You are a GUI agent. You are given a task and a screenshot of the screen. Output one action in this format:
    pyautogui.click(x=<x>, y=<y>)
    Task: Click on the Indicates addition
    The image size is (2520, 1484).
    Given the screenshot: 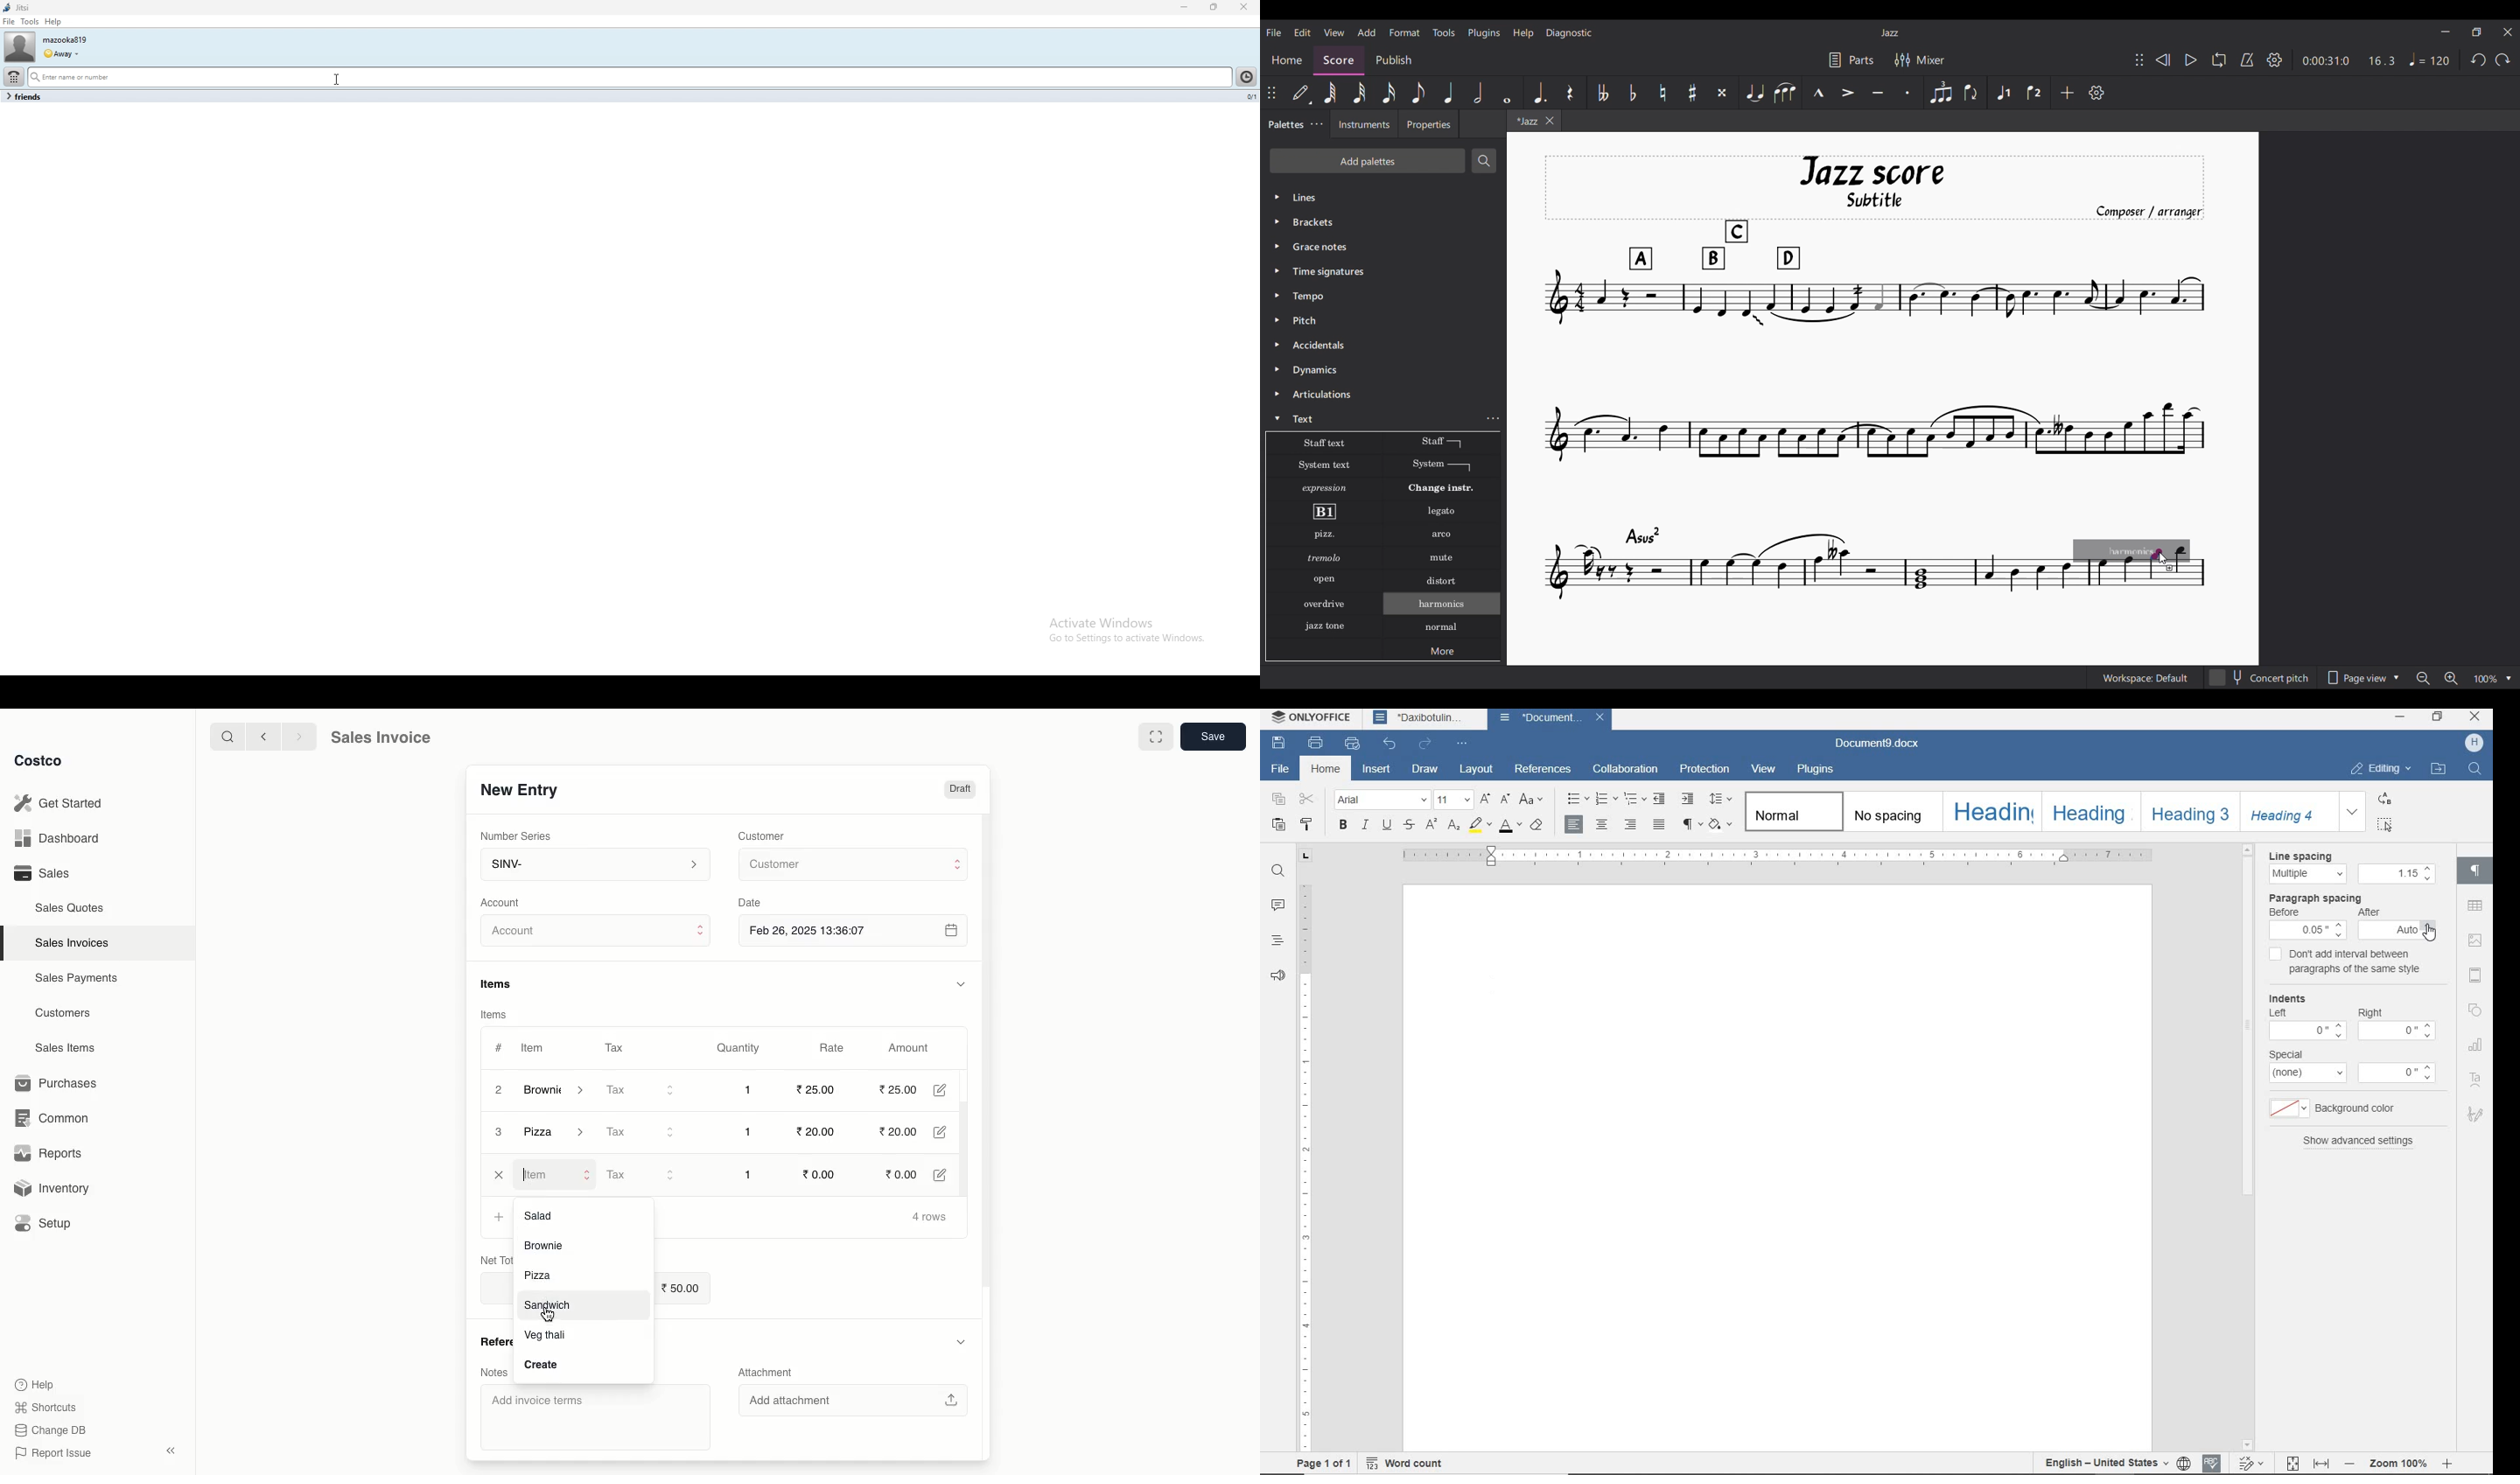 What is the action you would take?
    pyautogui.click(x=2170, y=568)
    